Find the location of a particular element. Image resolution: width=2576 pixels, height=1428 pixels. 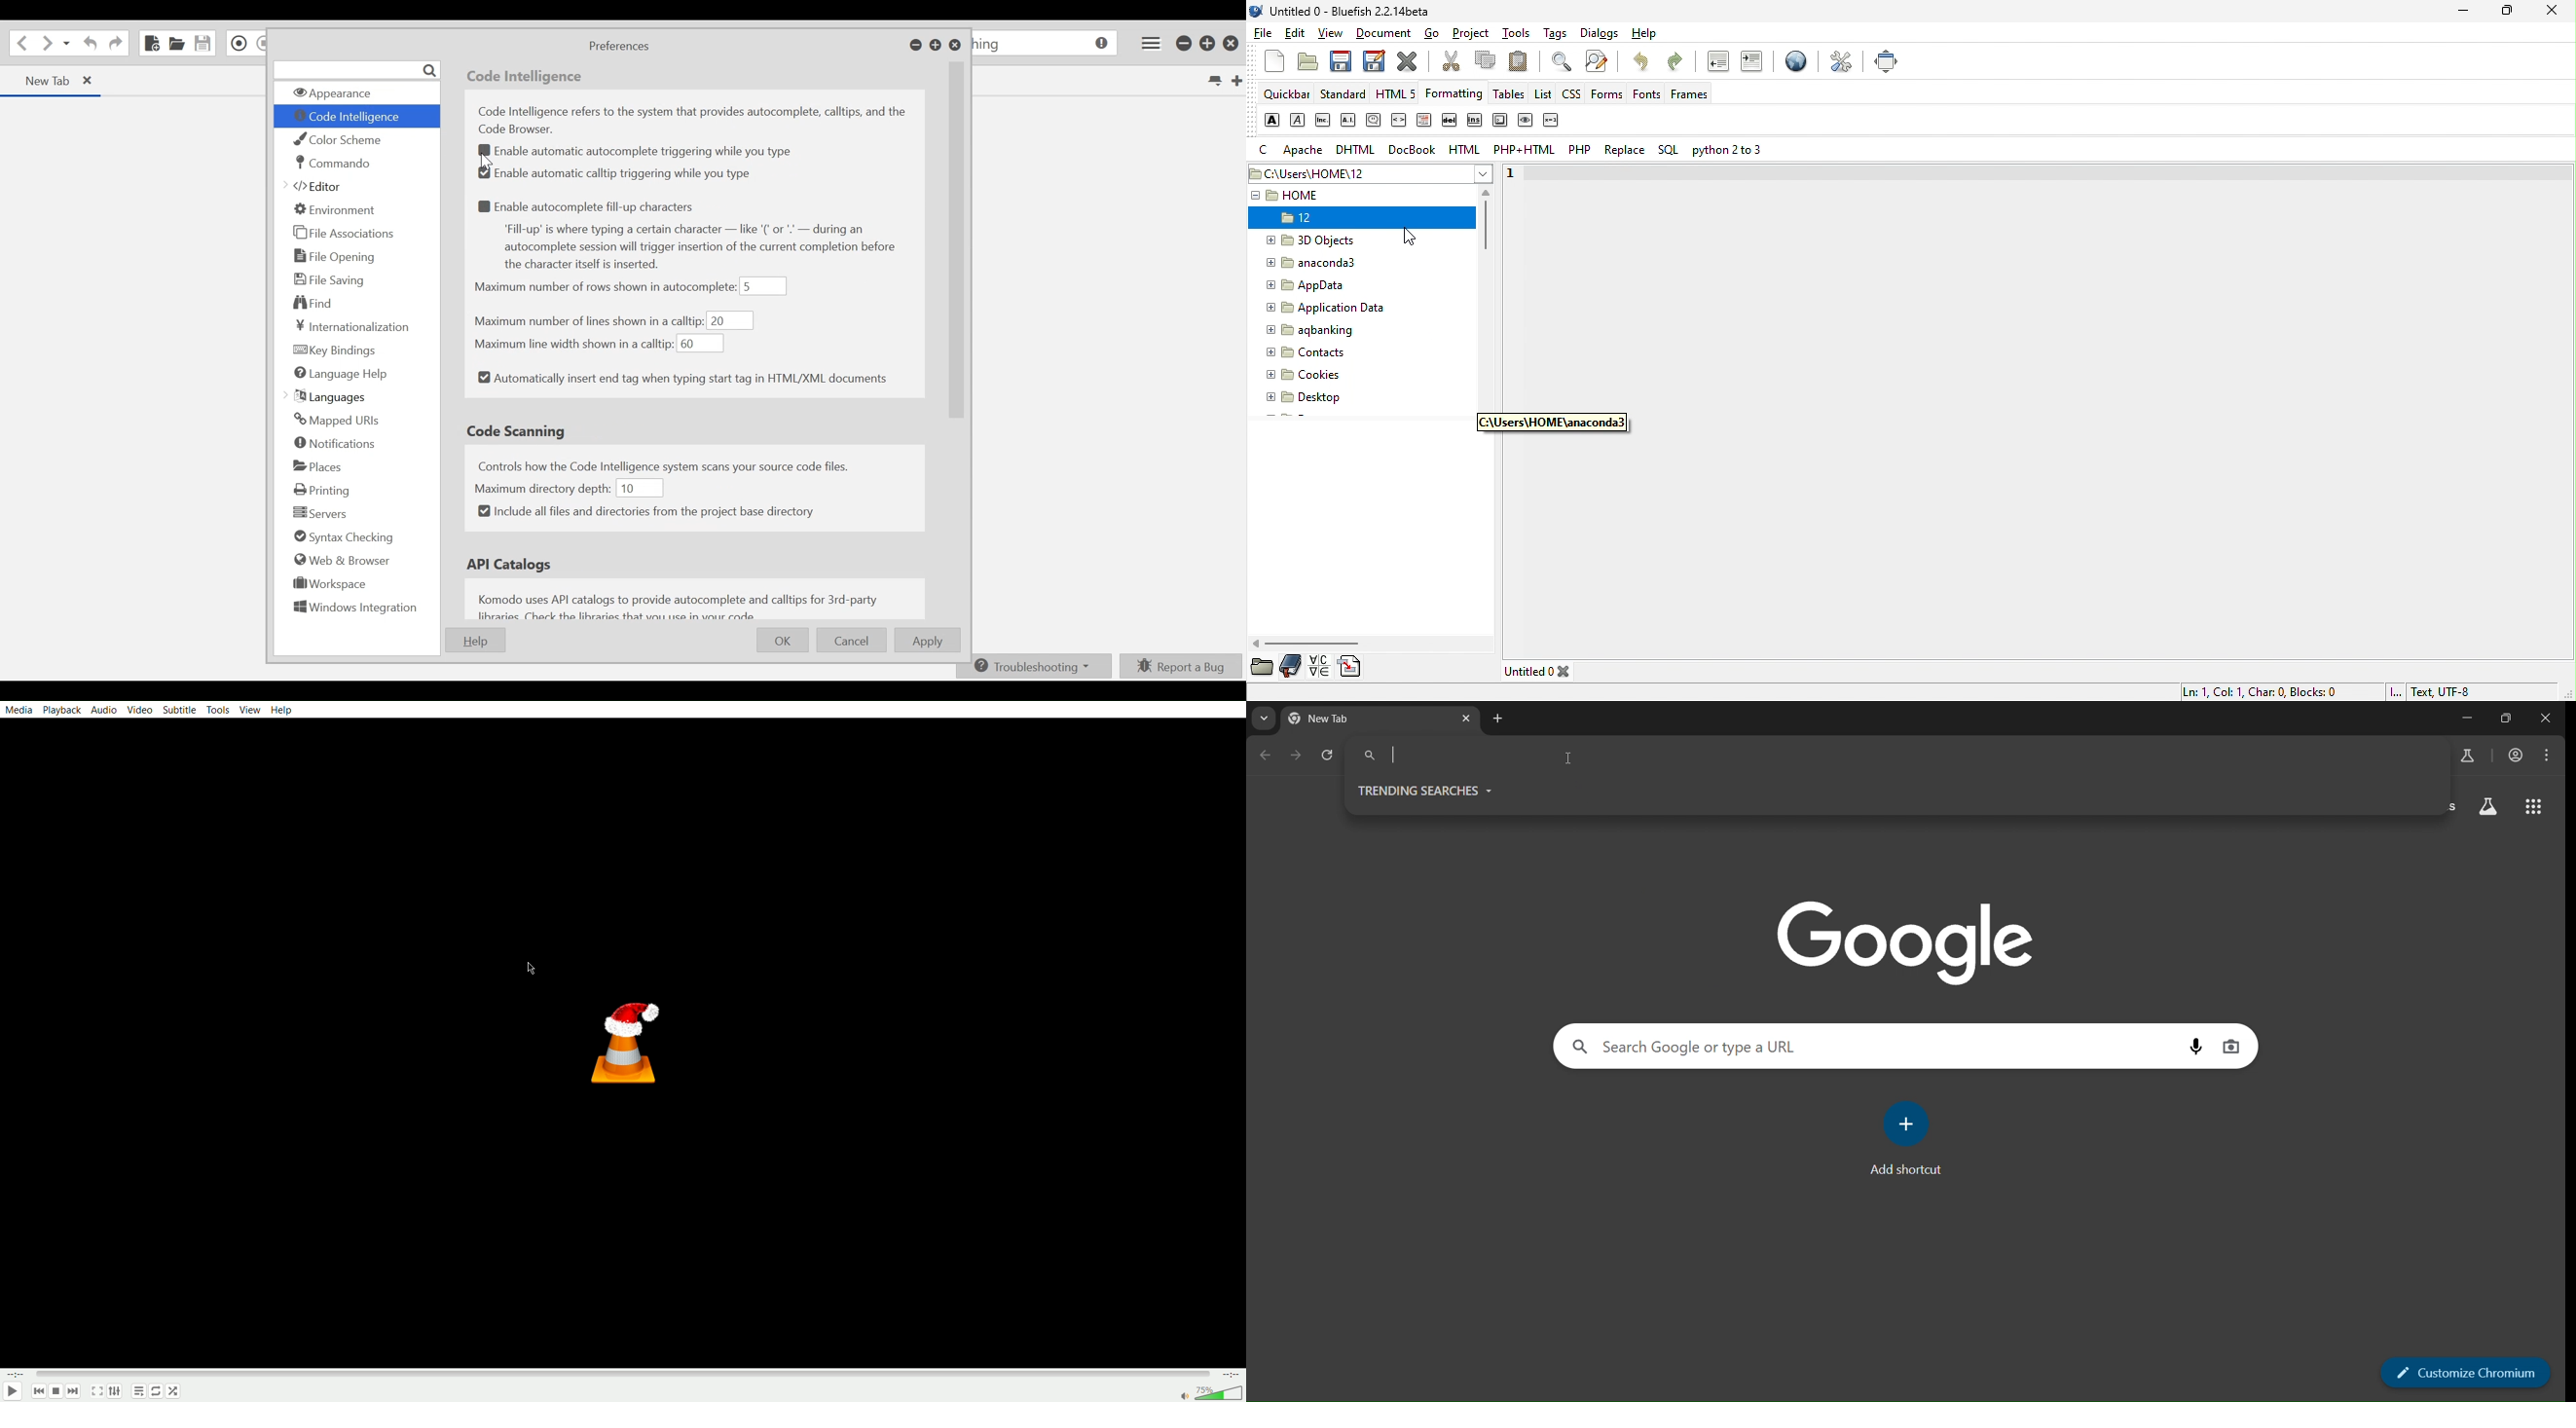

close is located at coordinates (94, 82).